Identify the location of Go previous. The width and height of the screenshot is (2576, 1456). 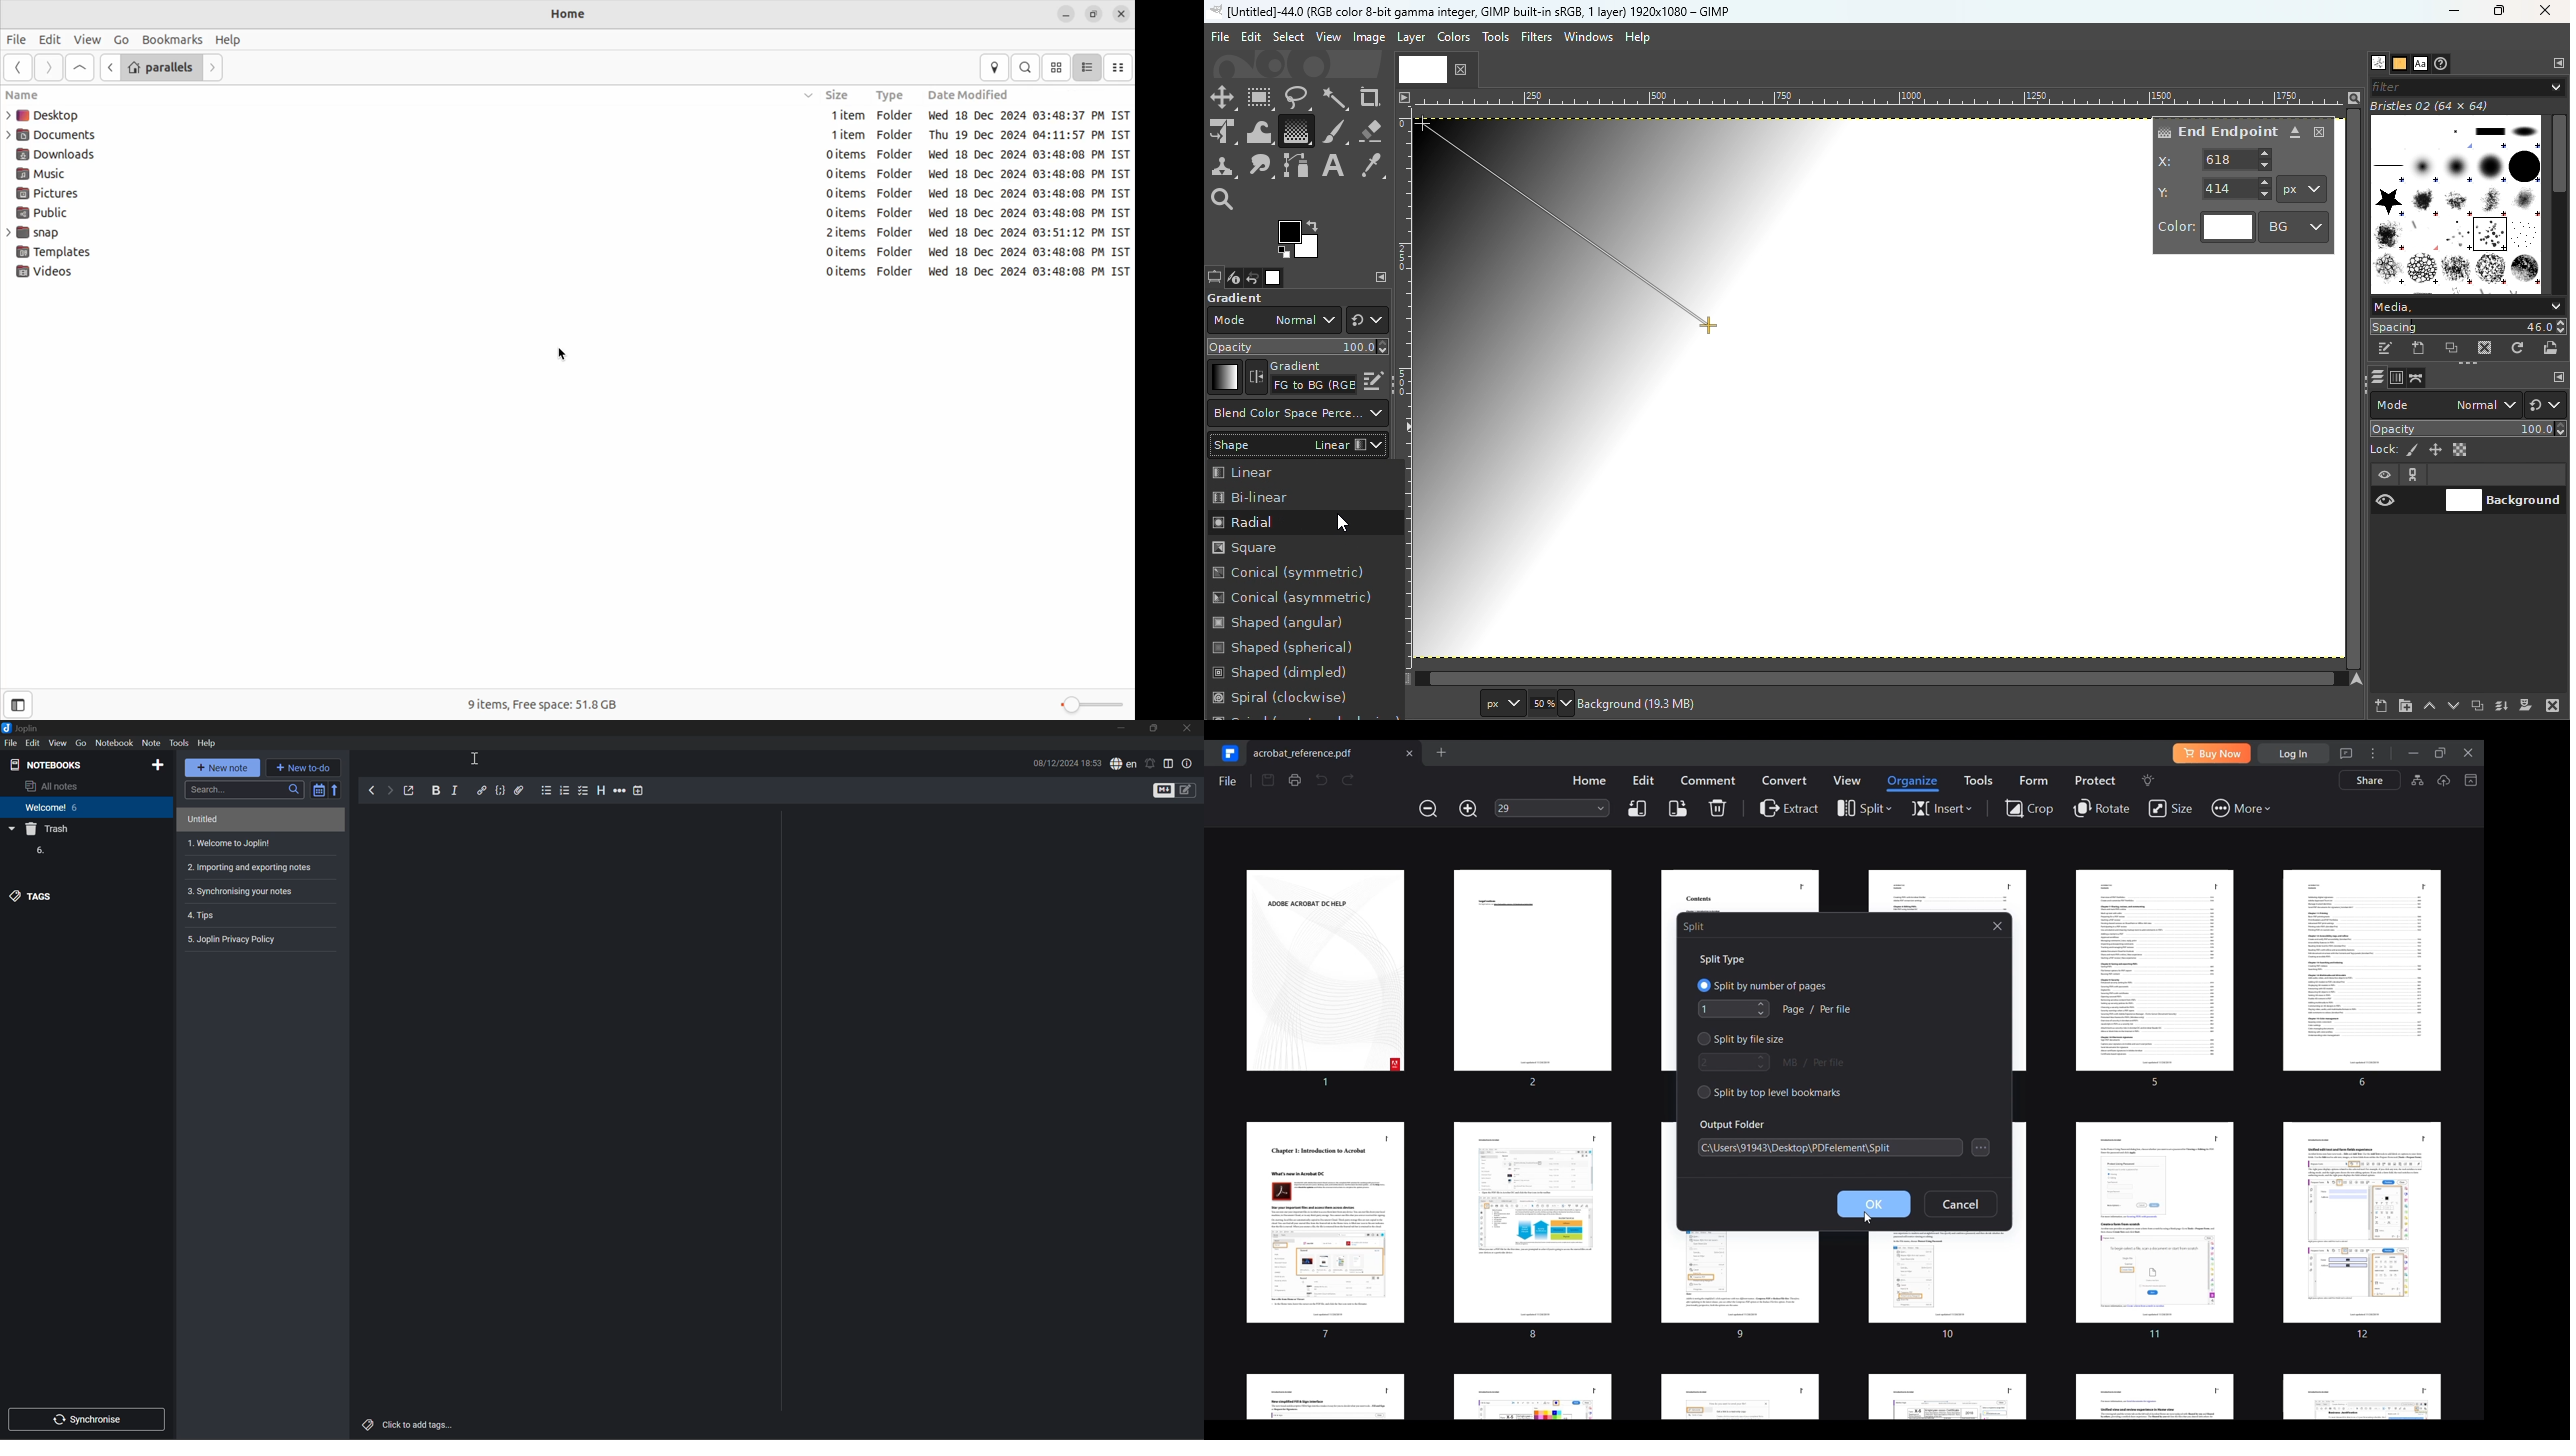
(17, 68).